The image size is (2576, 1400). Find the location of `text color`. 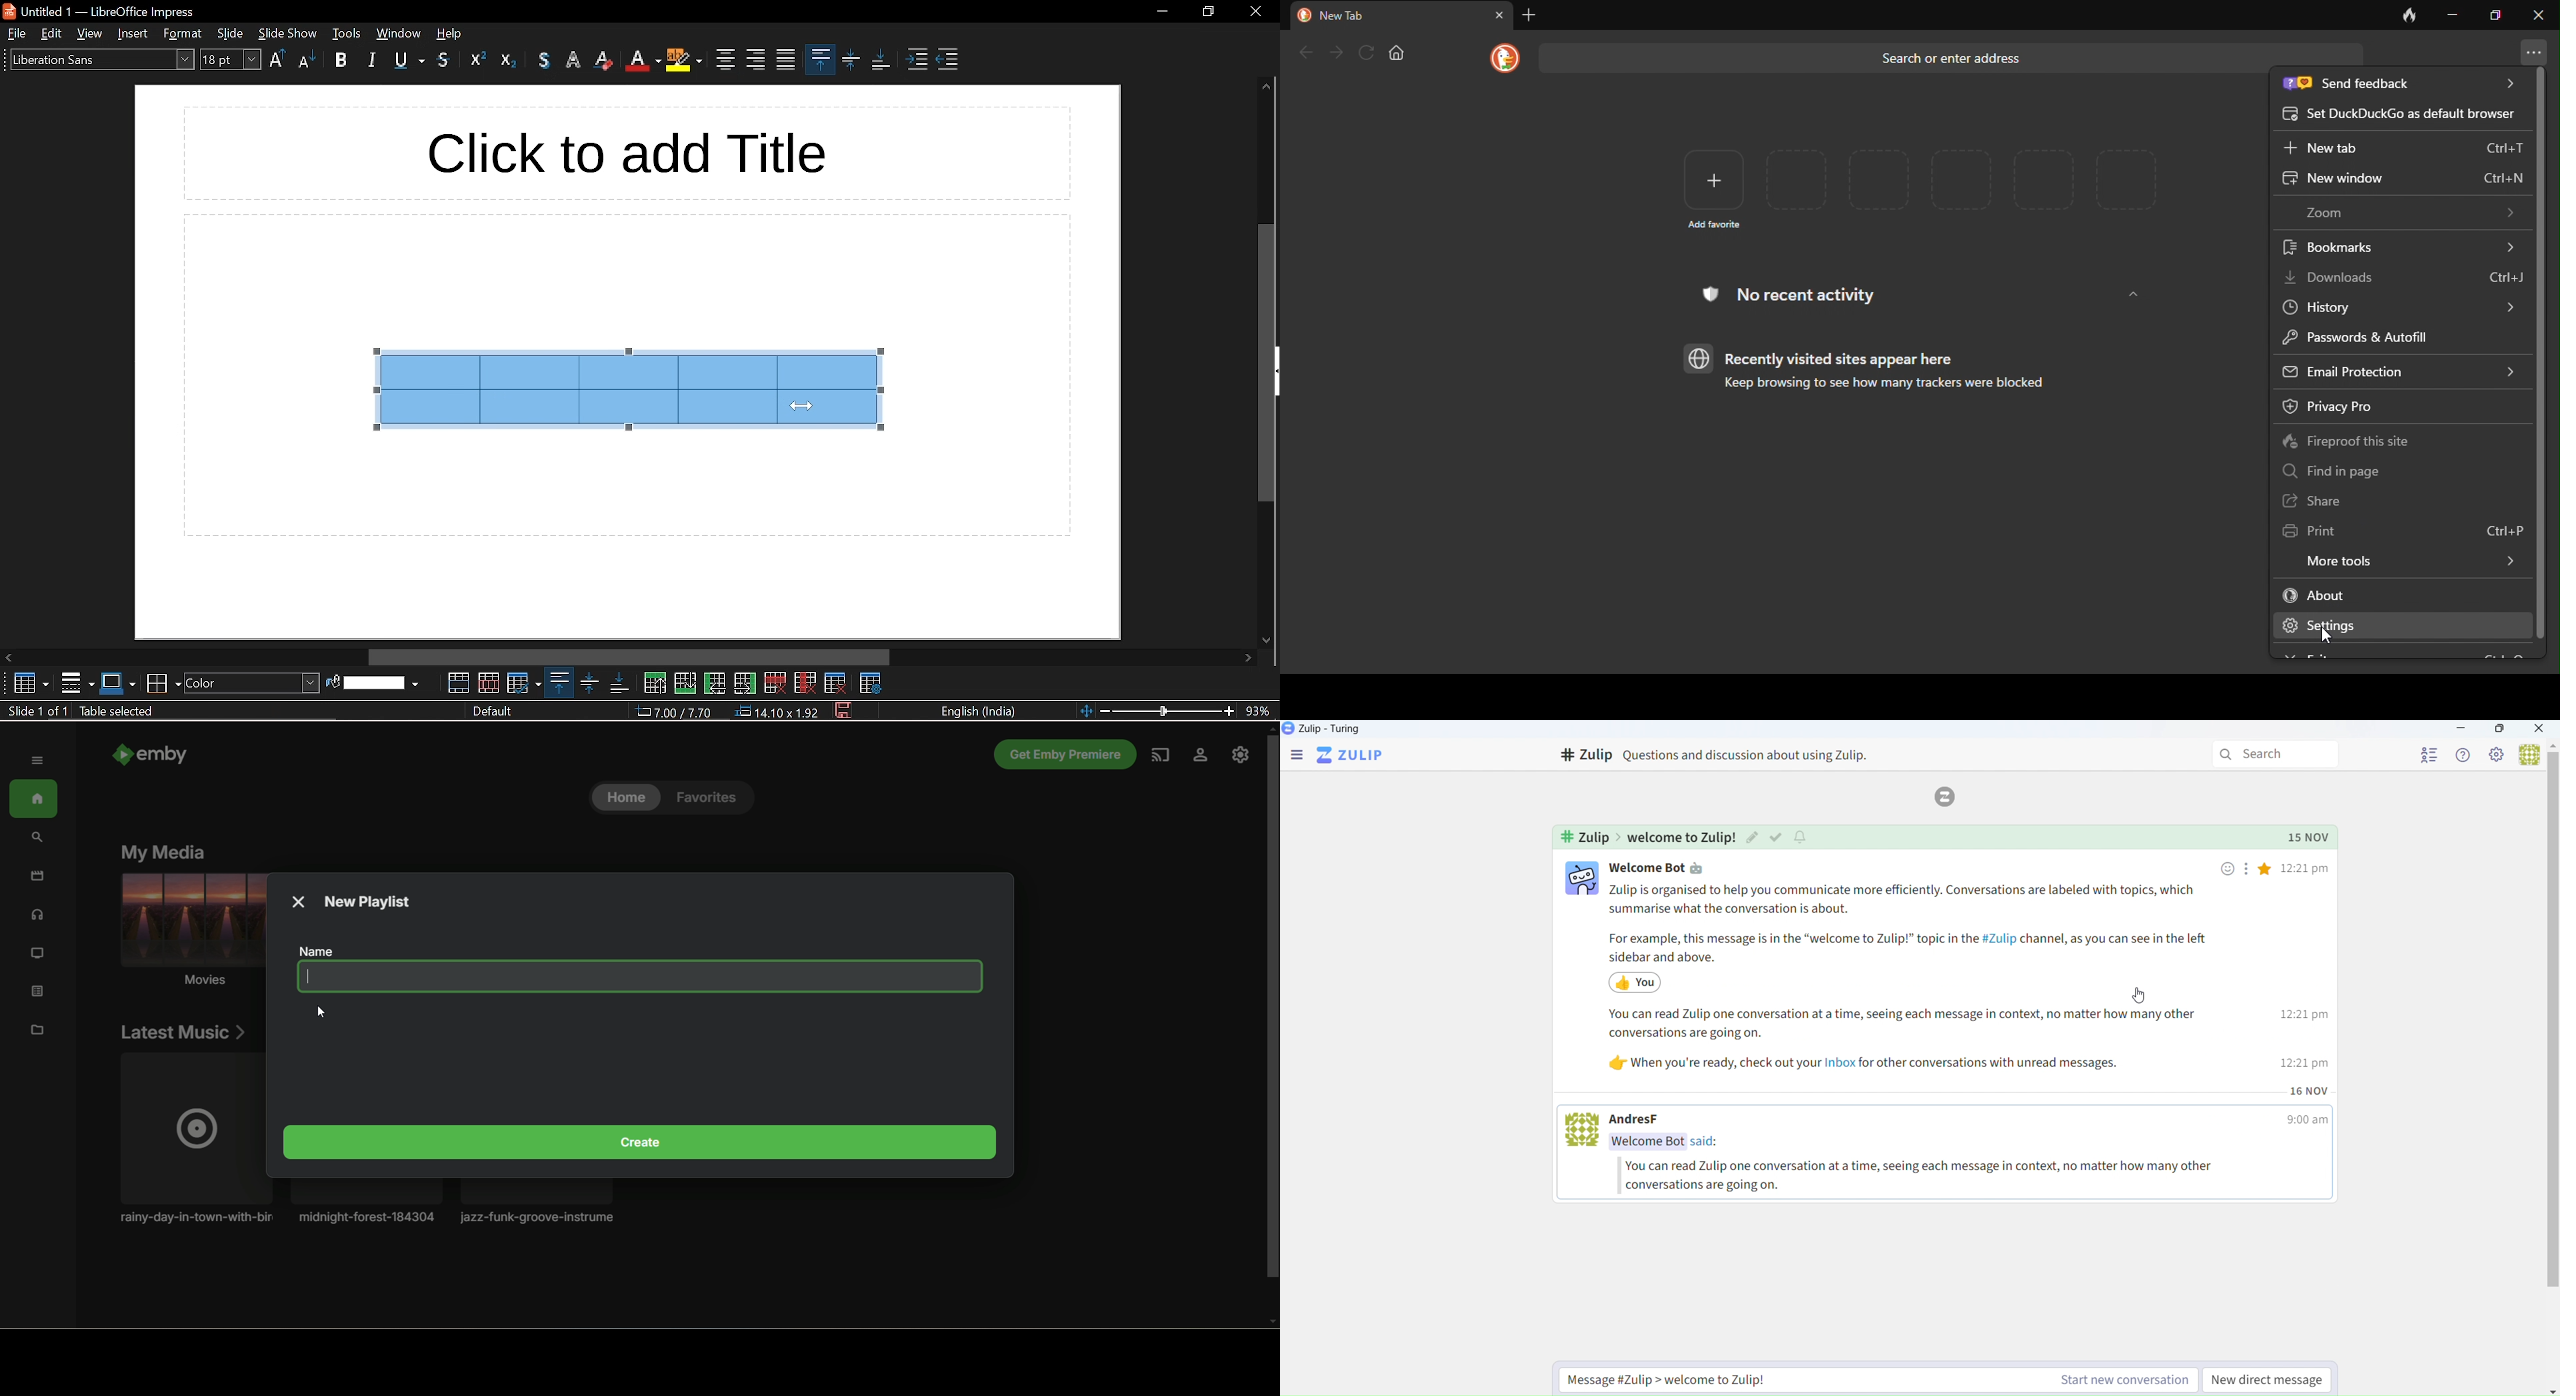

text color is located at coordinates (543, 60).